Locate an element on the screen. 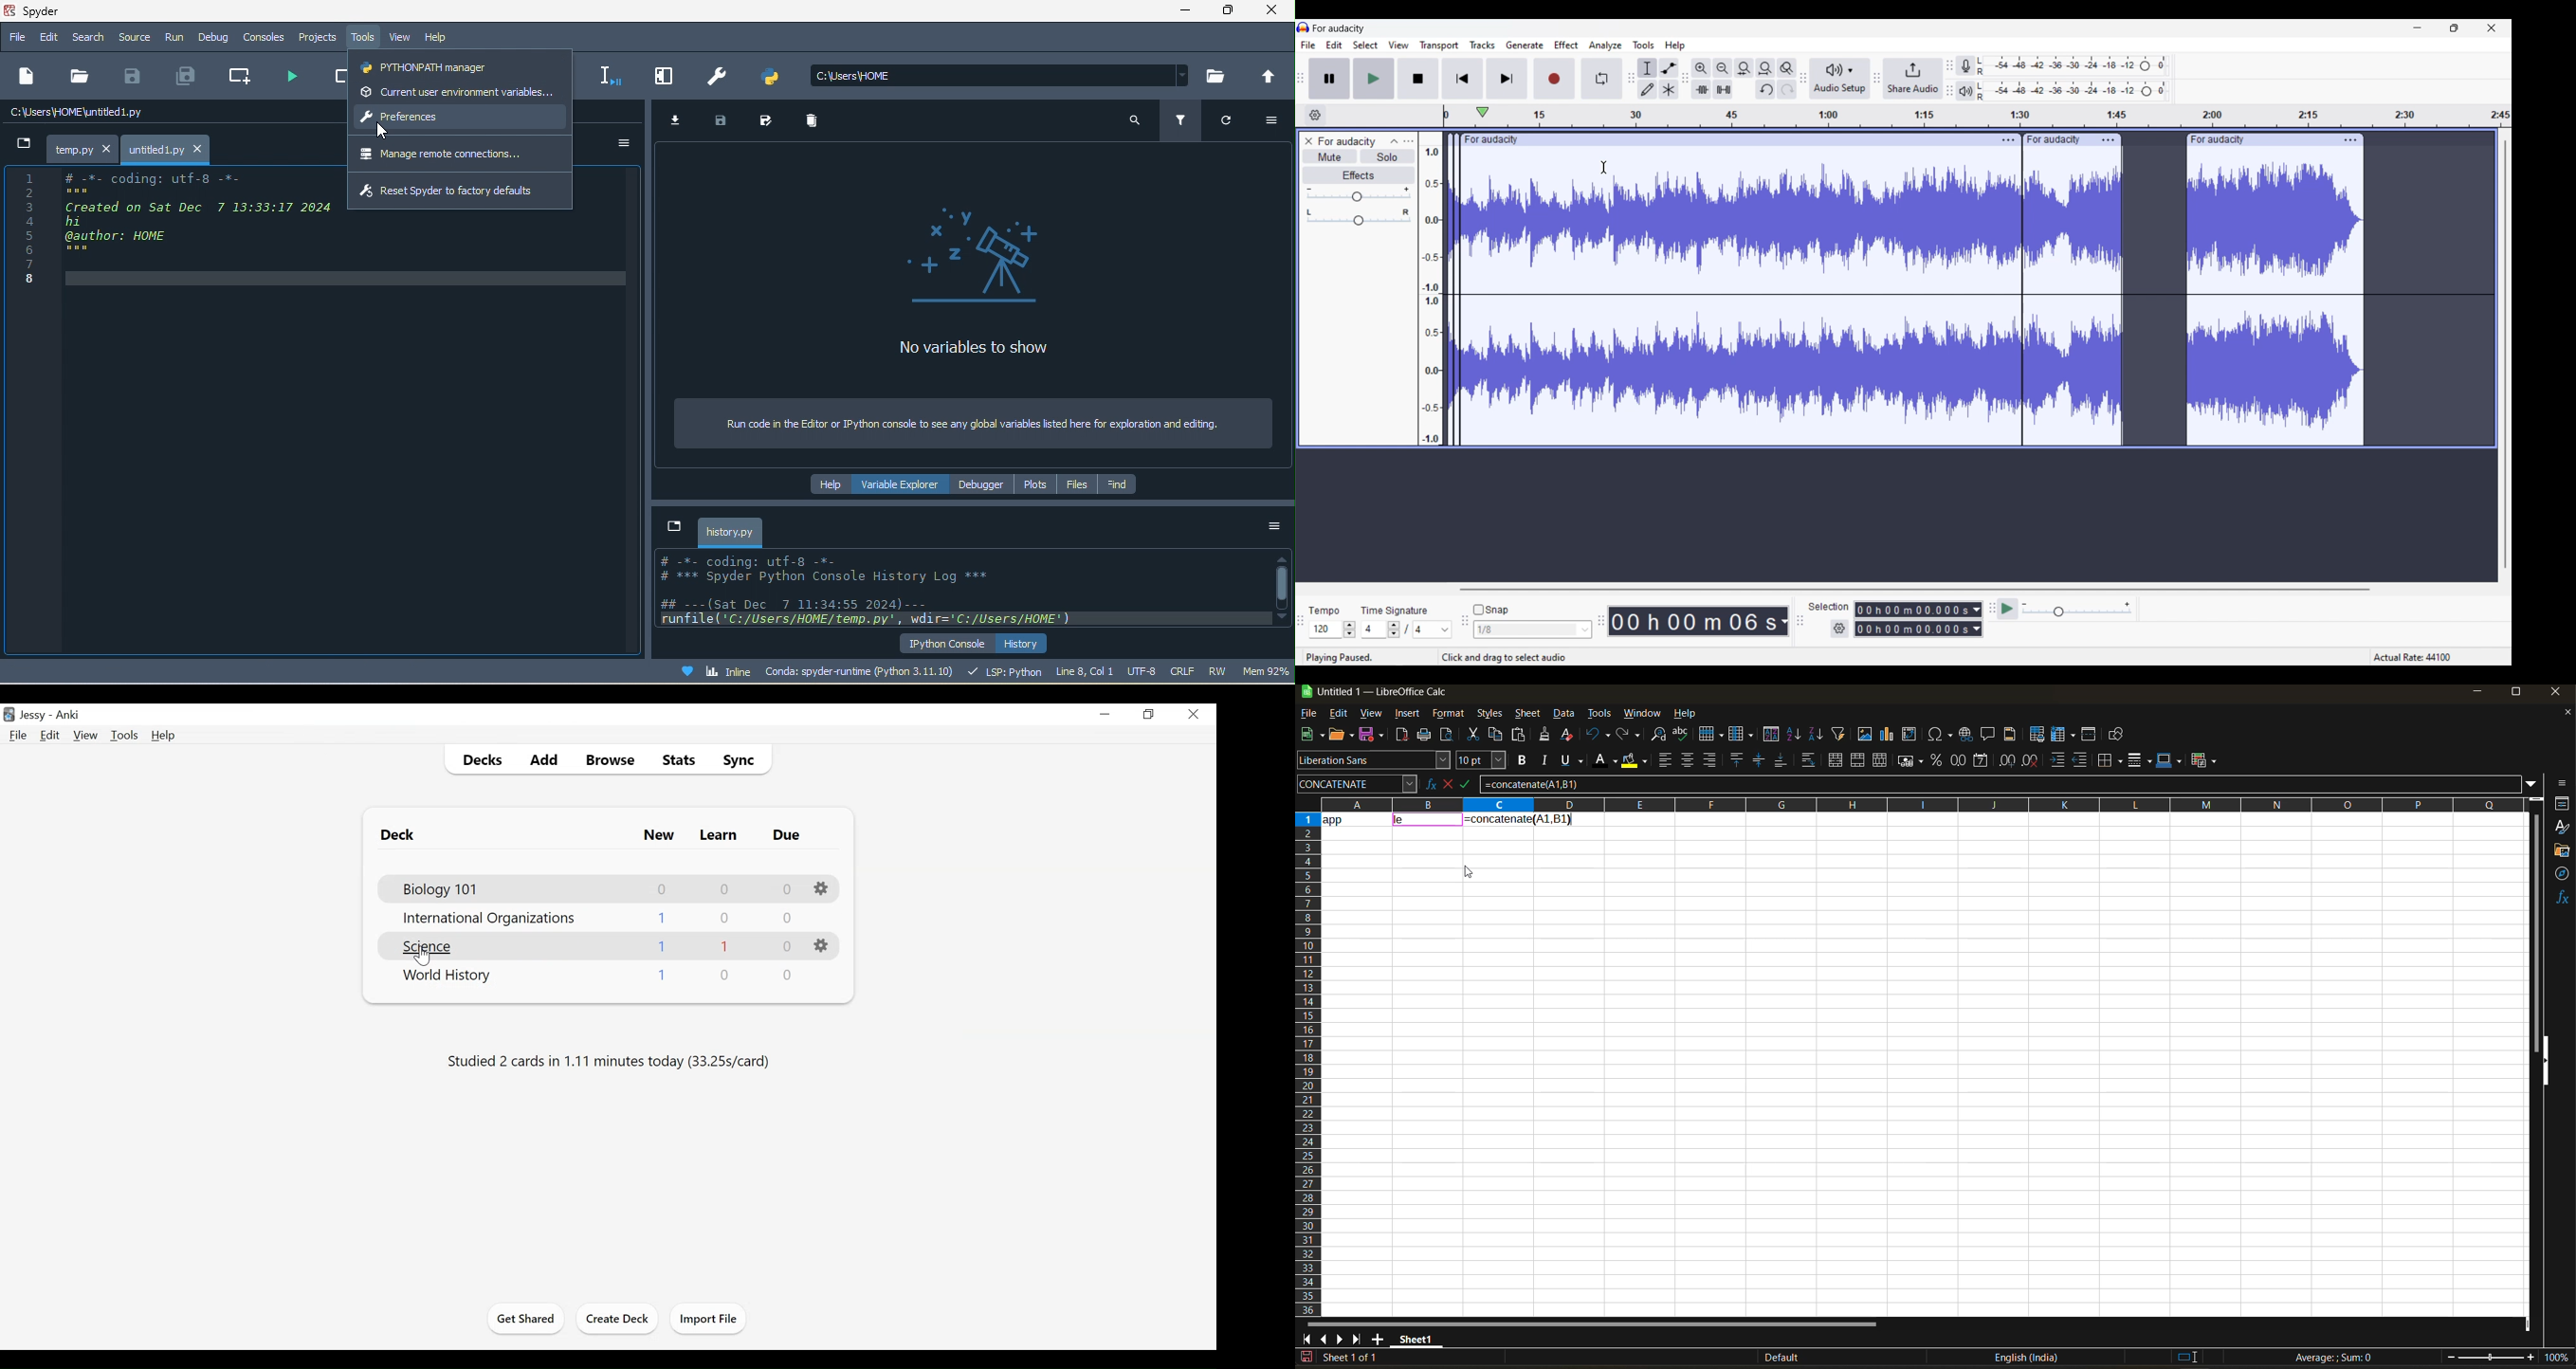  preference is located at coordinates (460, 119).